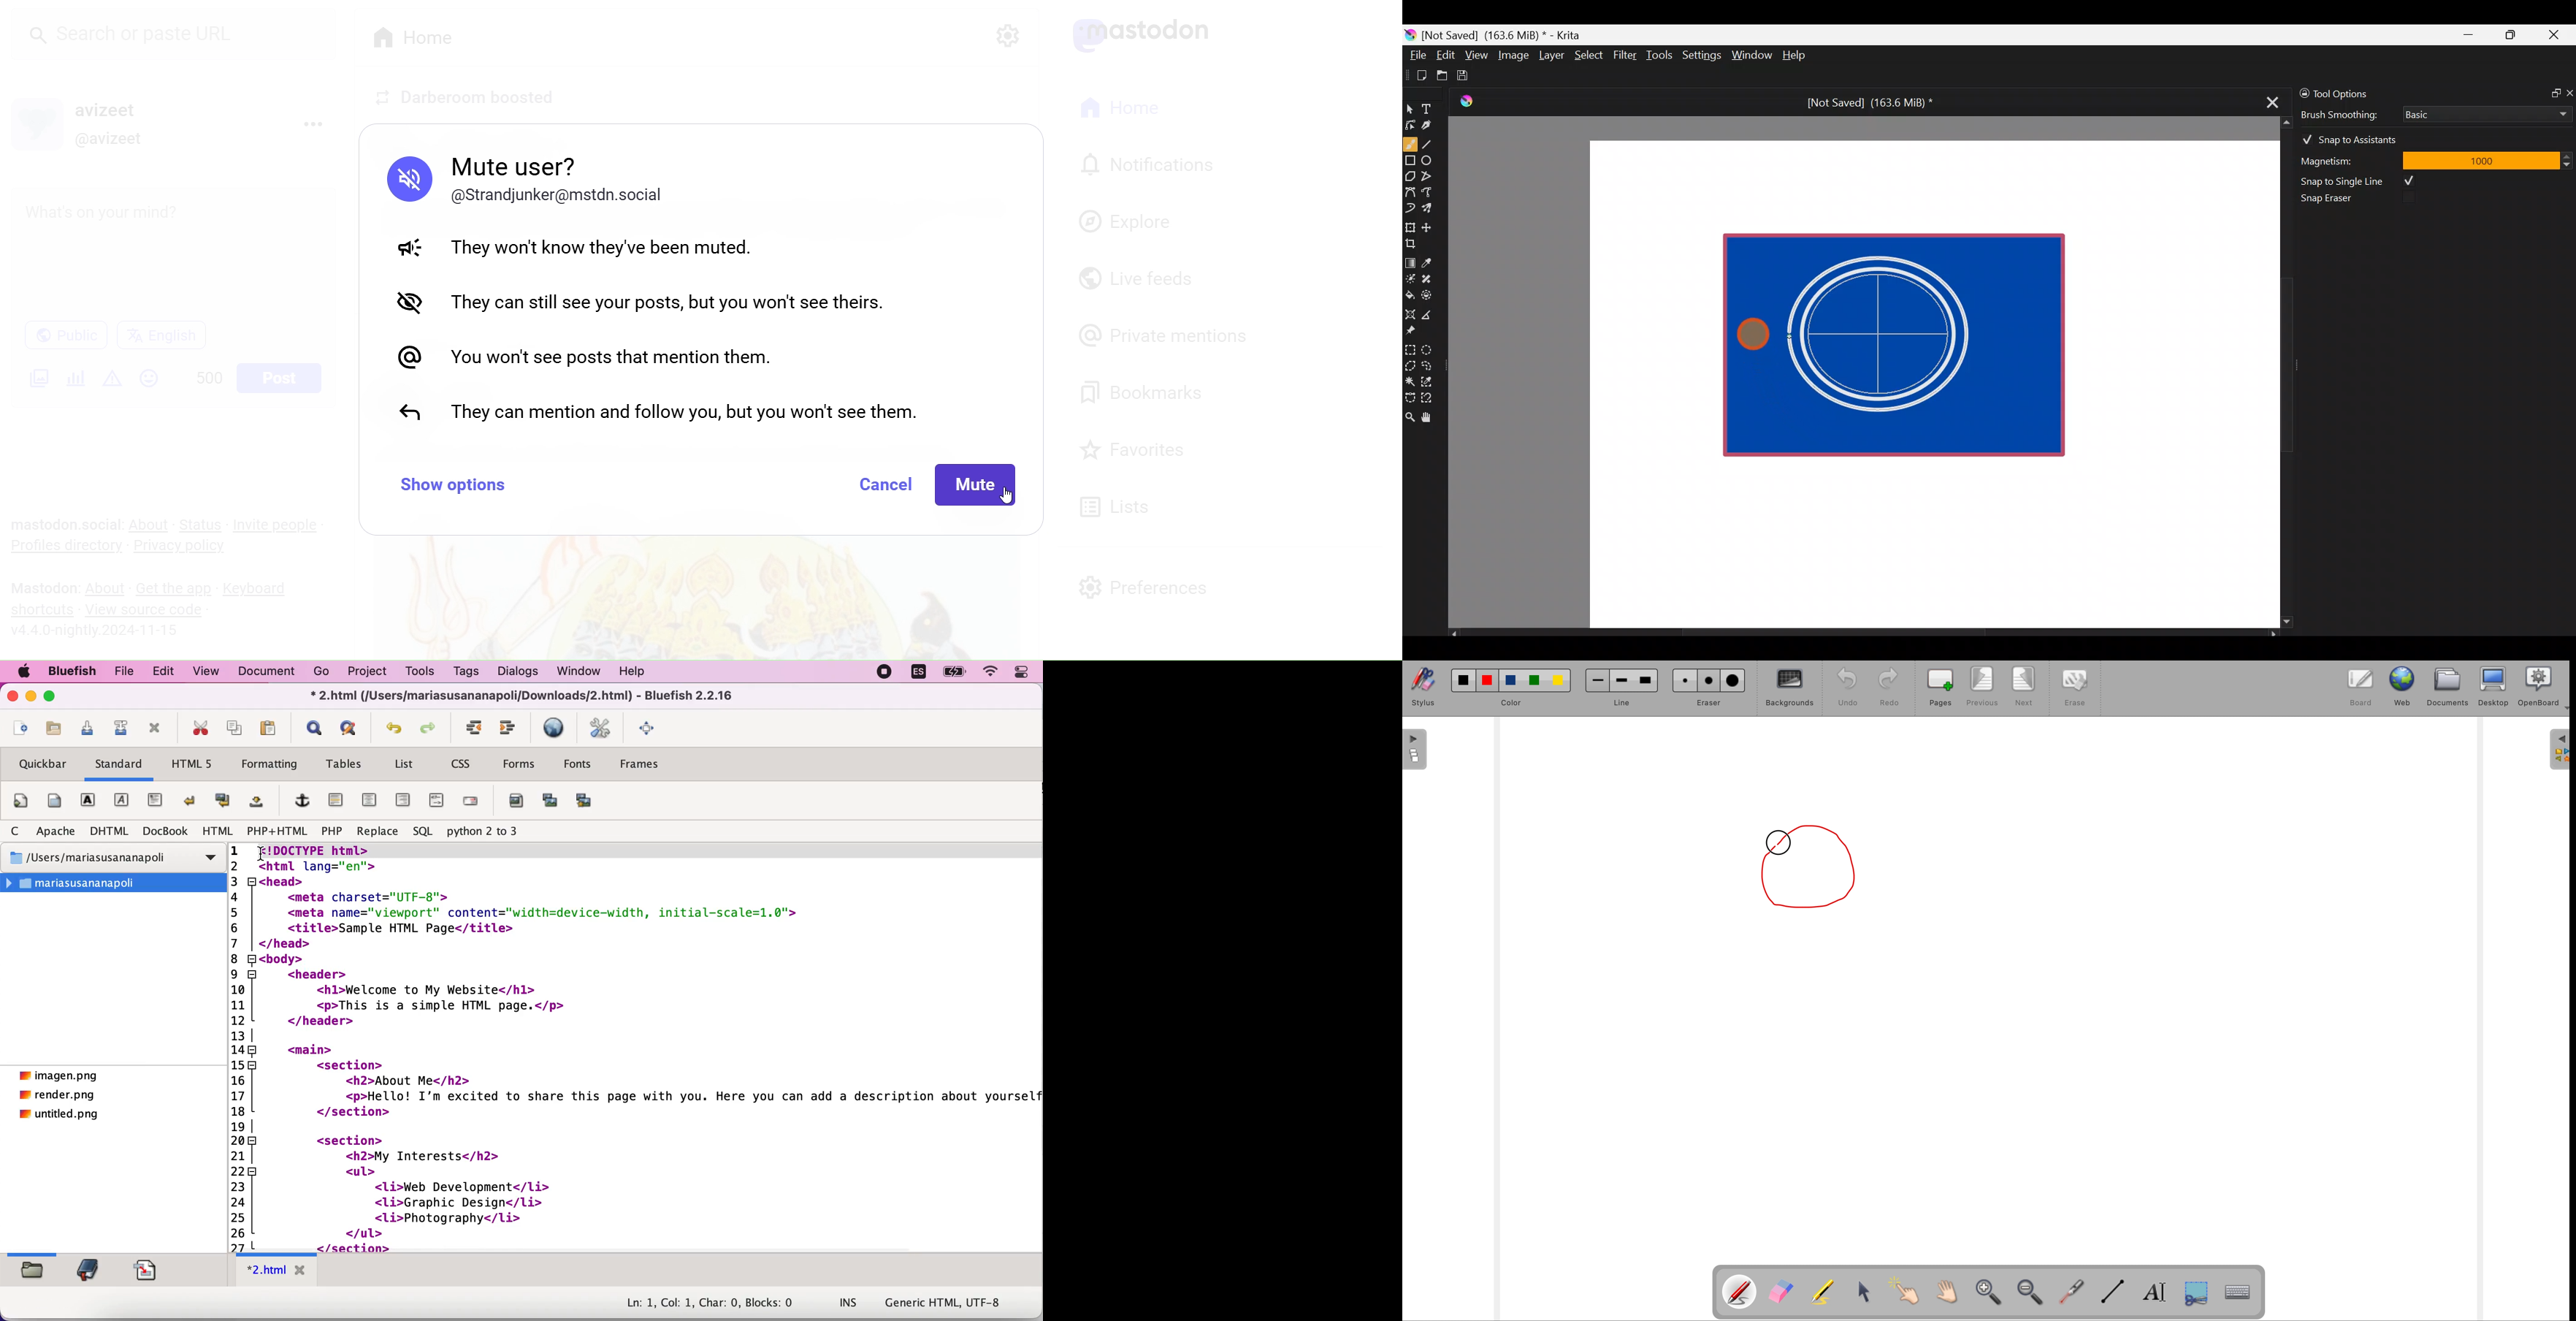 The image size is (2576, 1344). What do you see at coordinates (945, 1304) in the screenshot?
I see `generic html, UTF-8` at bounding box center [945, 1304].